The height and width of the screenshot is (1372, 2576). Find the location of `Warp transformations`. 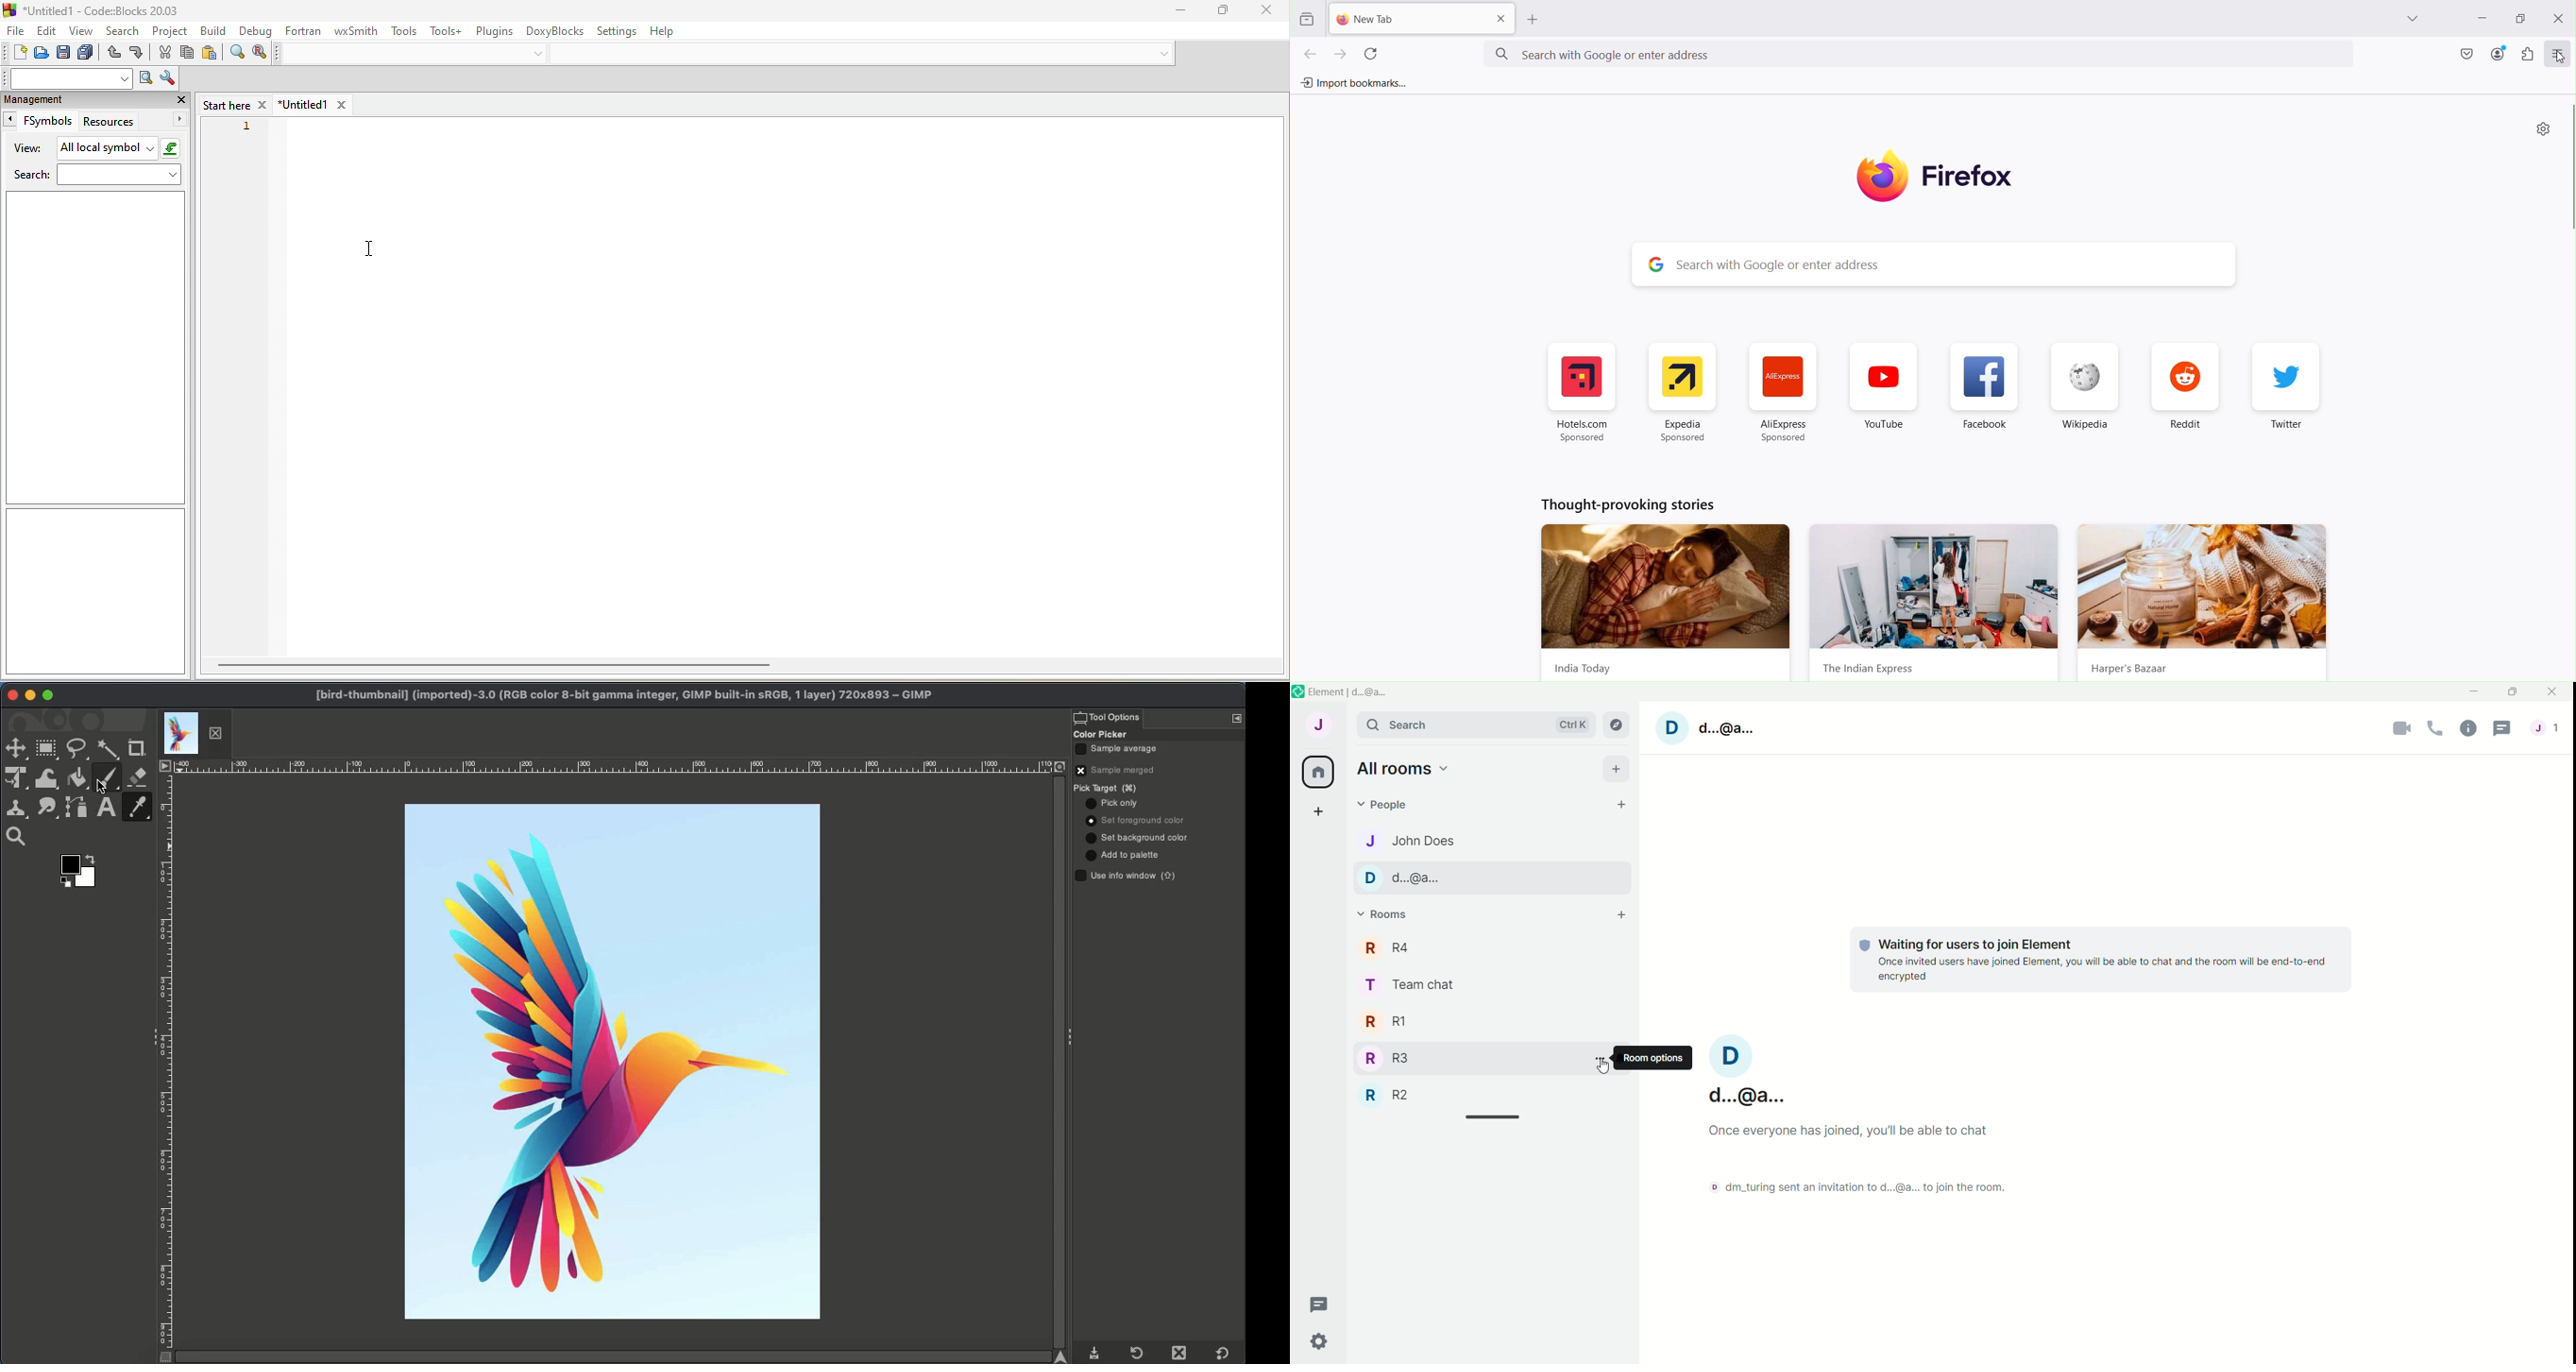

Warp transformations is located at coordinates (48, 780).